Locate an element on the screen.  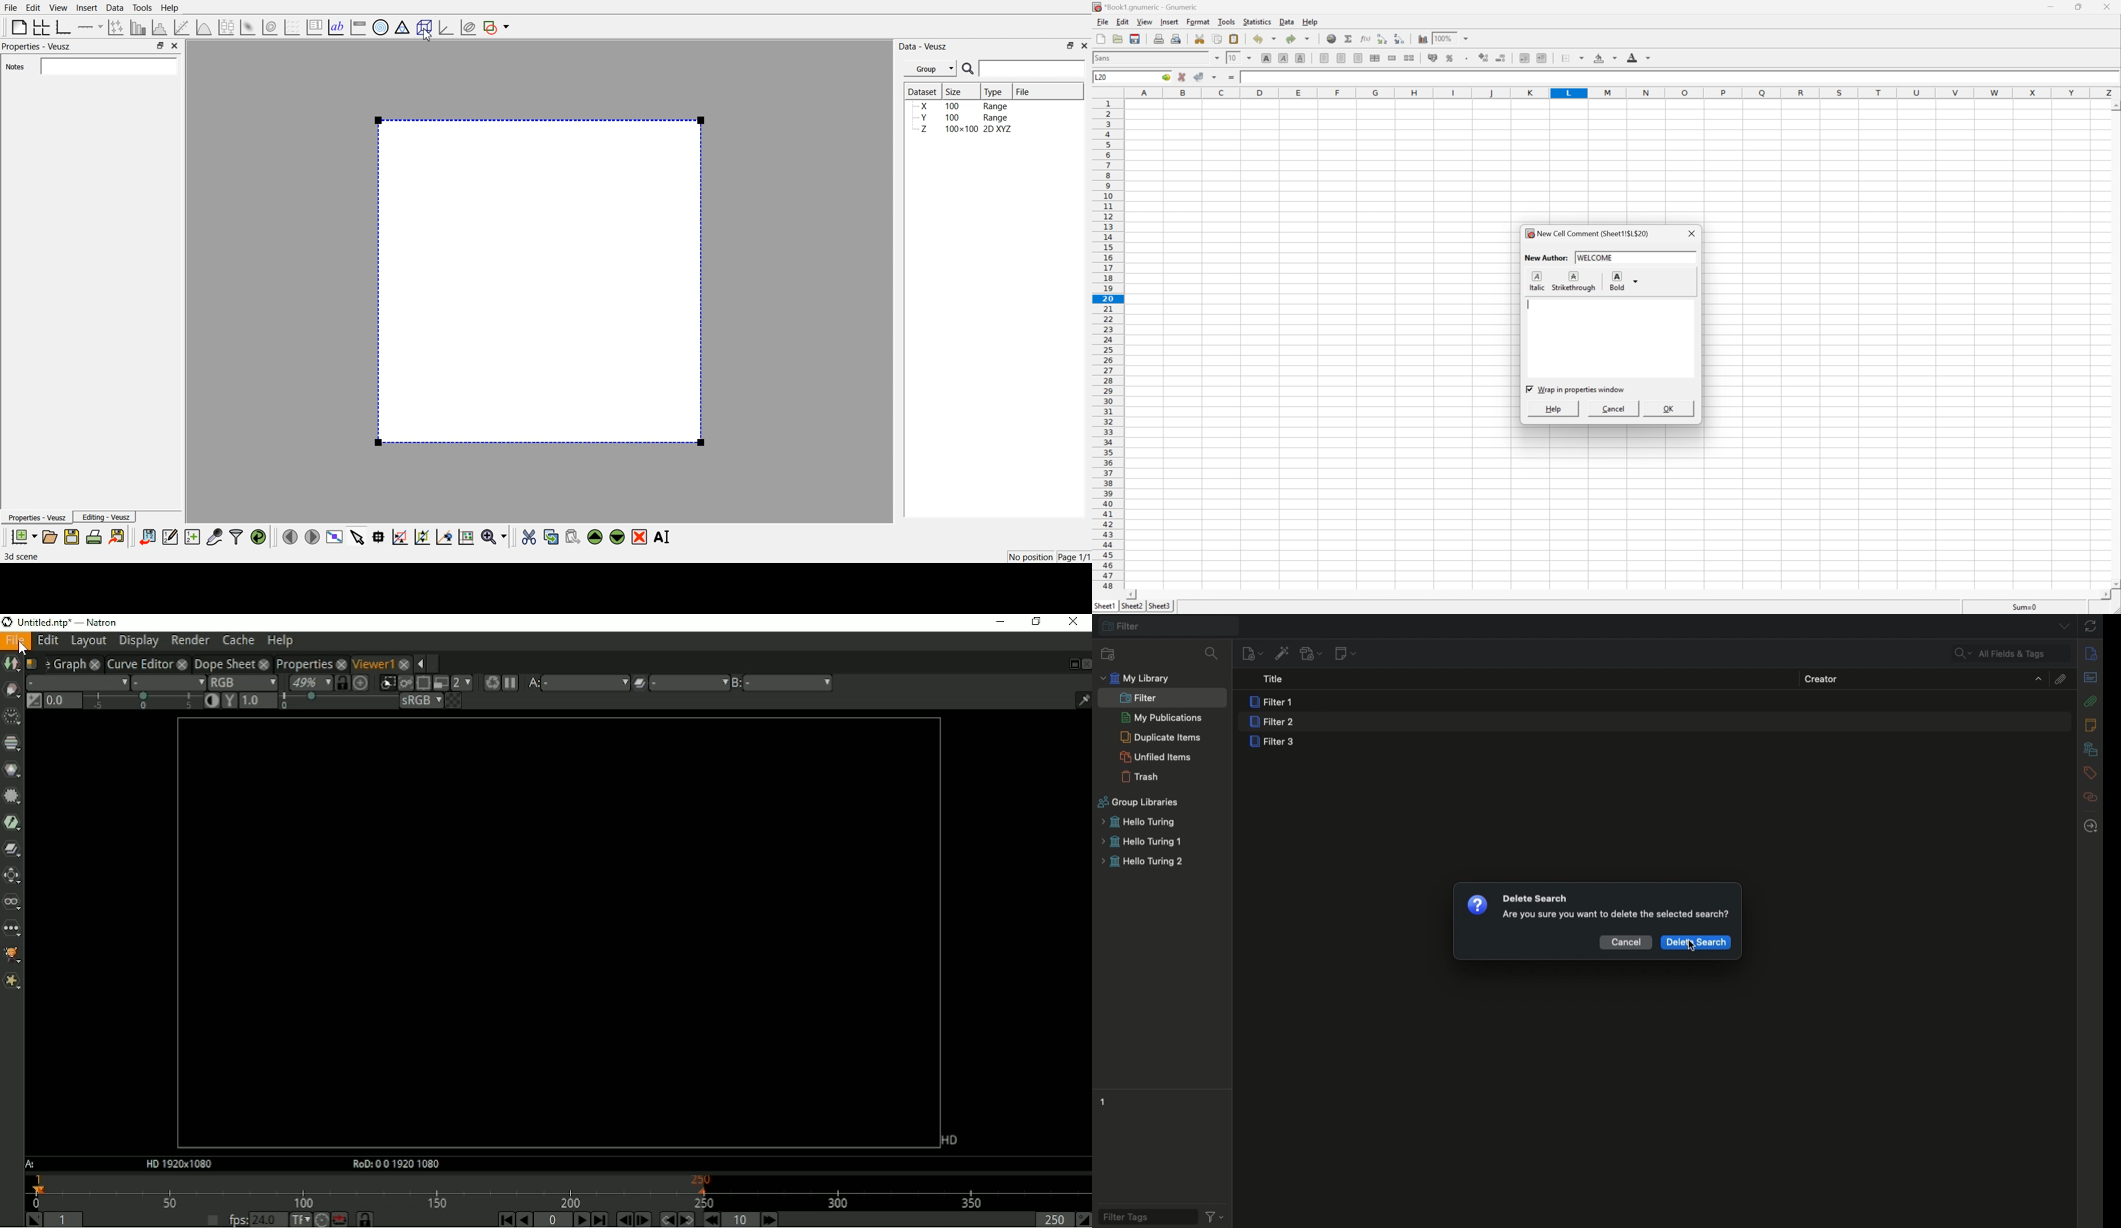
Format is located at coordinates (1197, 21).